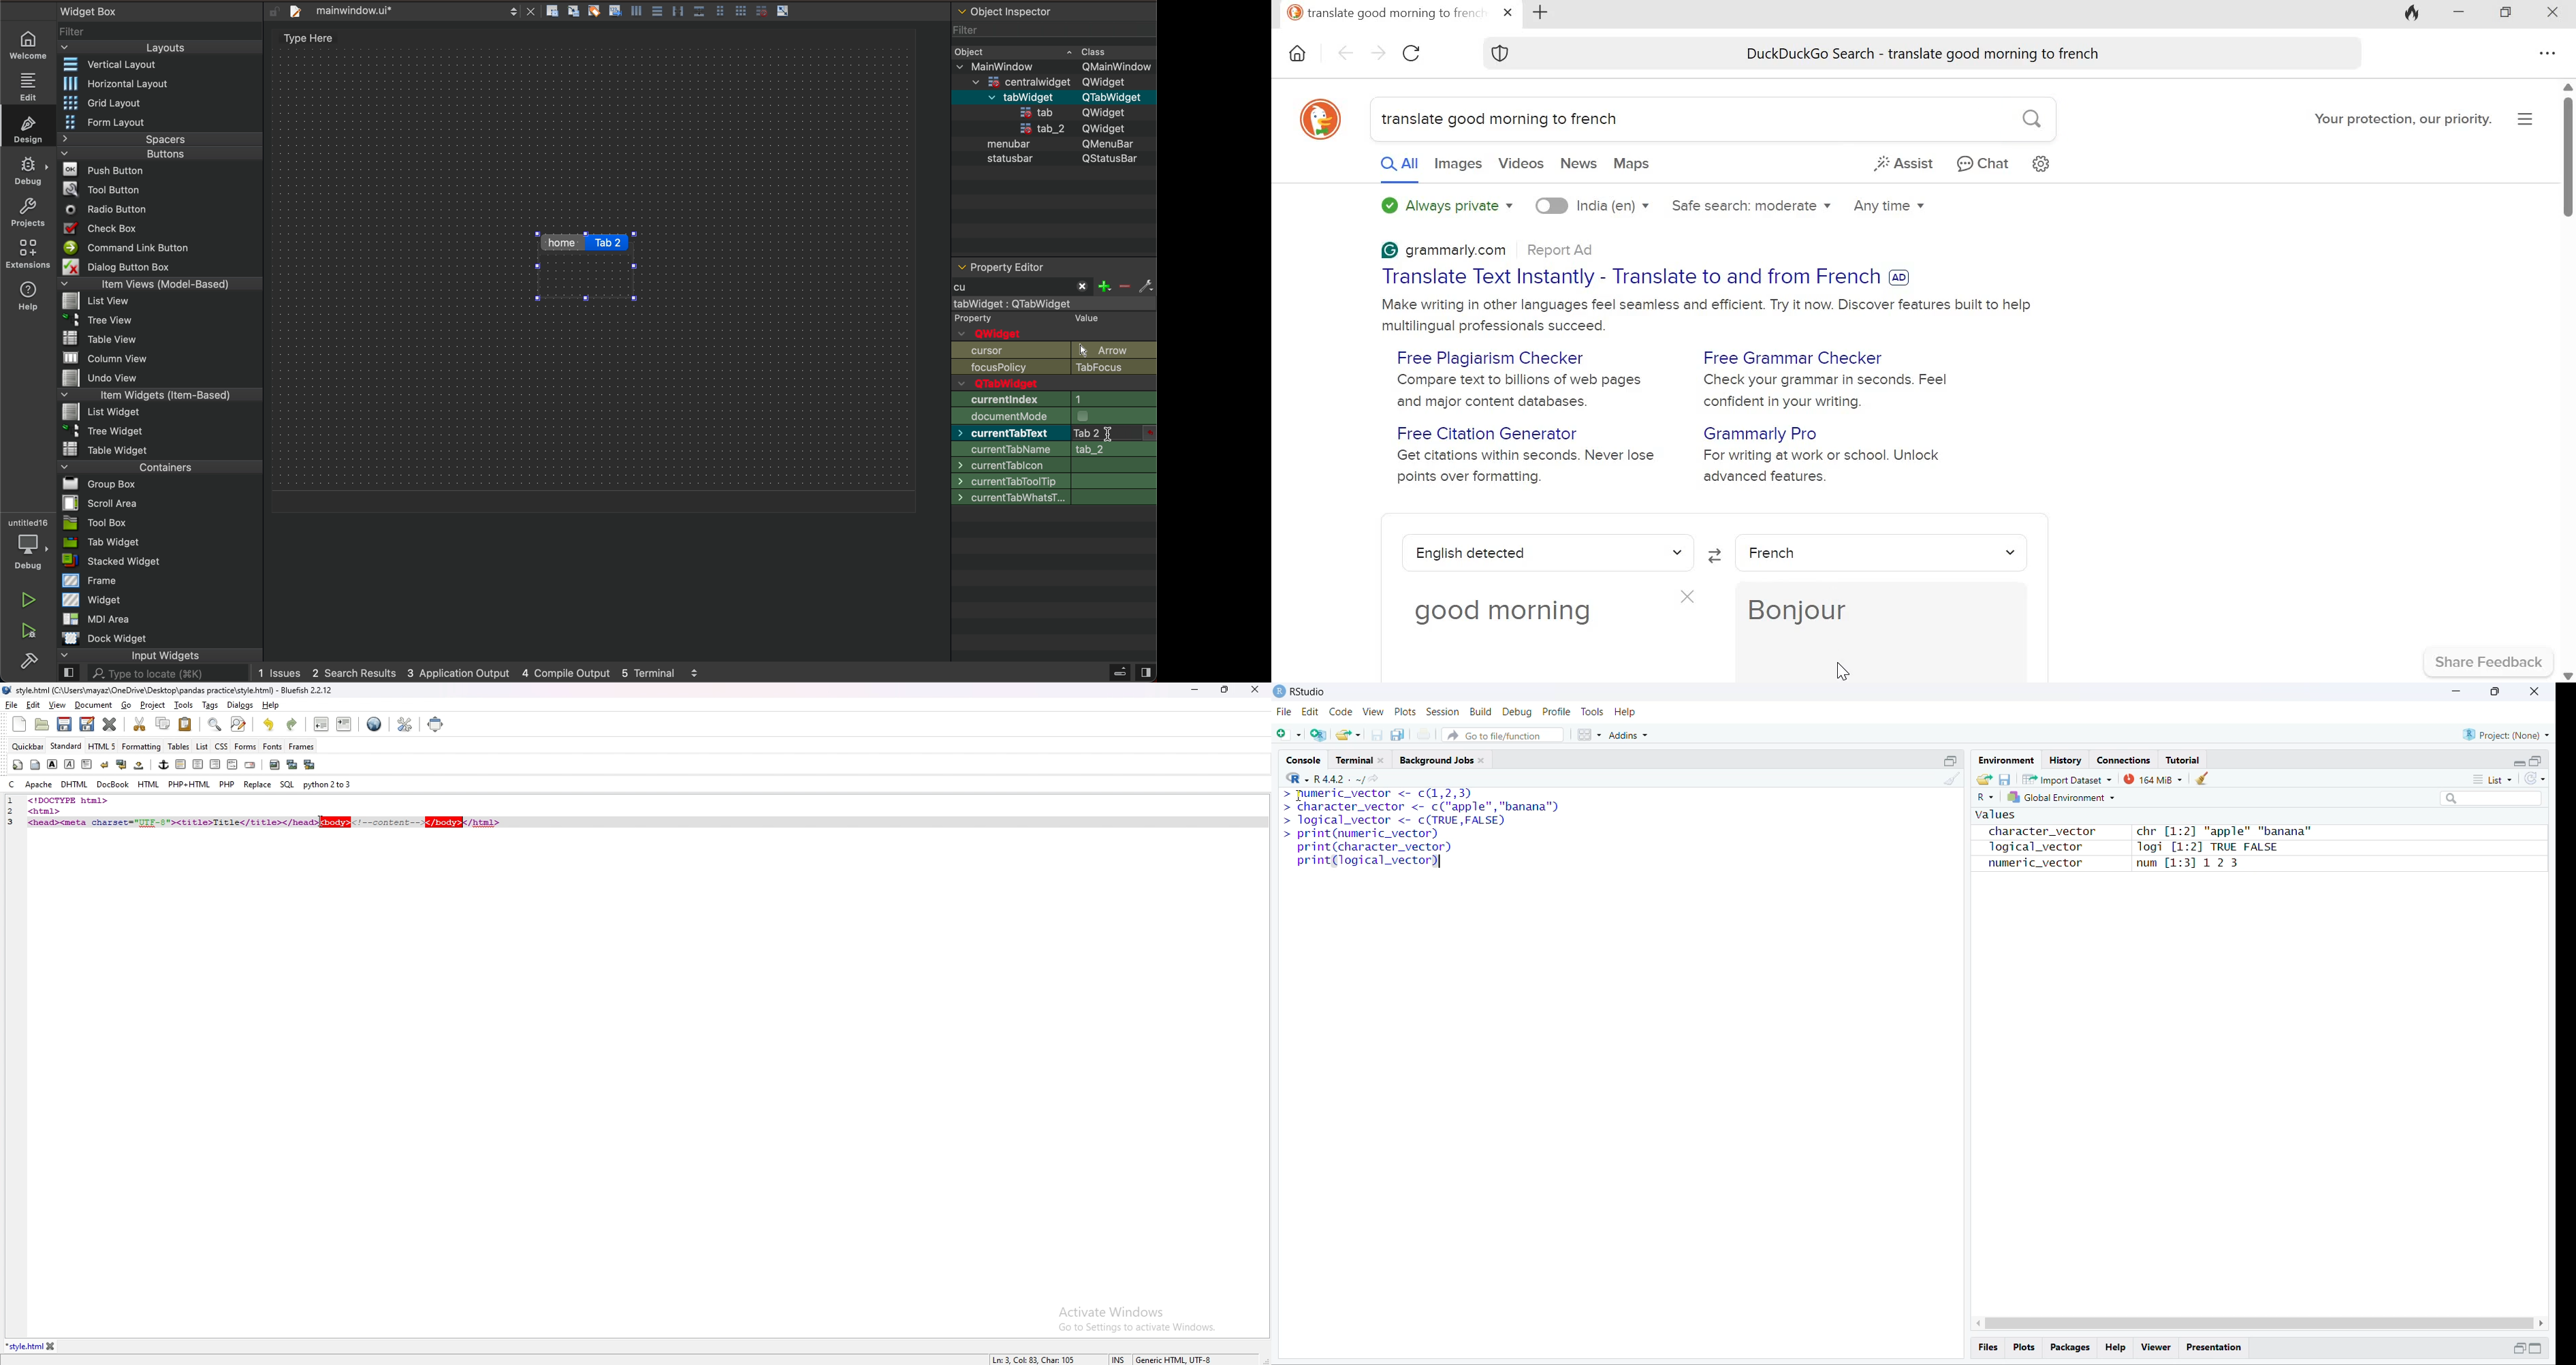 The image size is (2576, 1372). Describe the element at coordinates (85, 763) in the screenshot. I see `paragraph` at that location.